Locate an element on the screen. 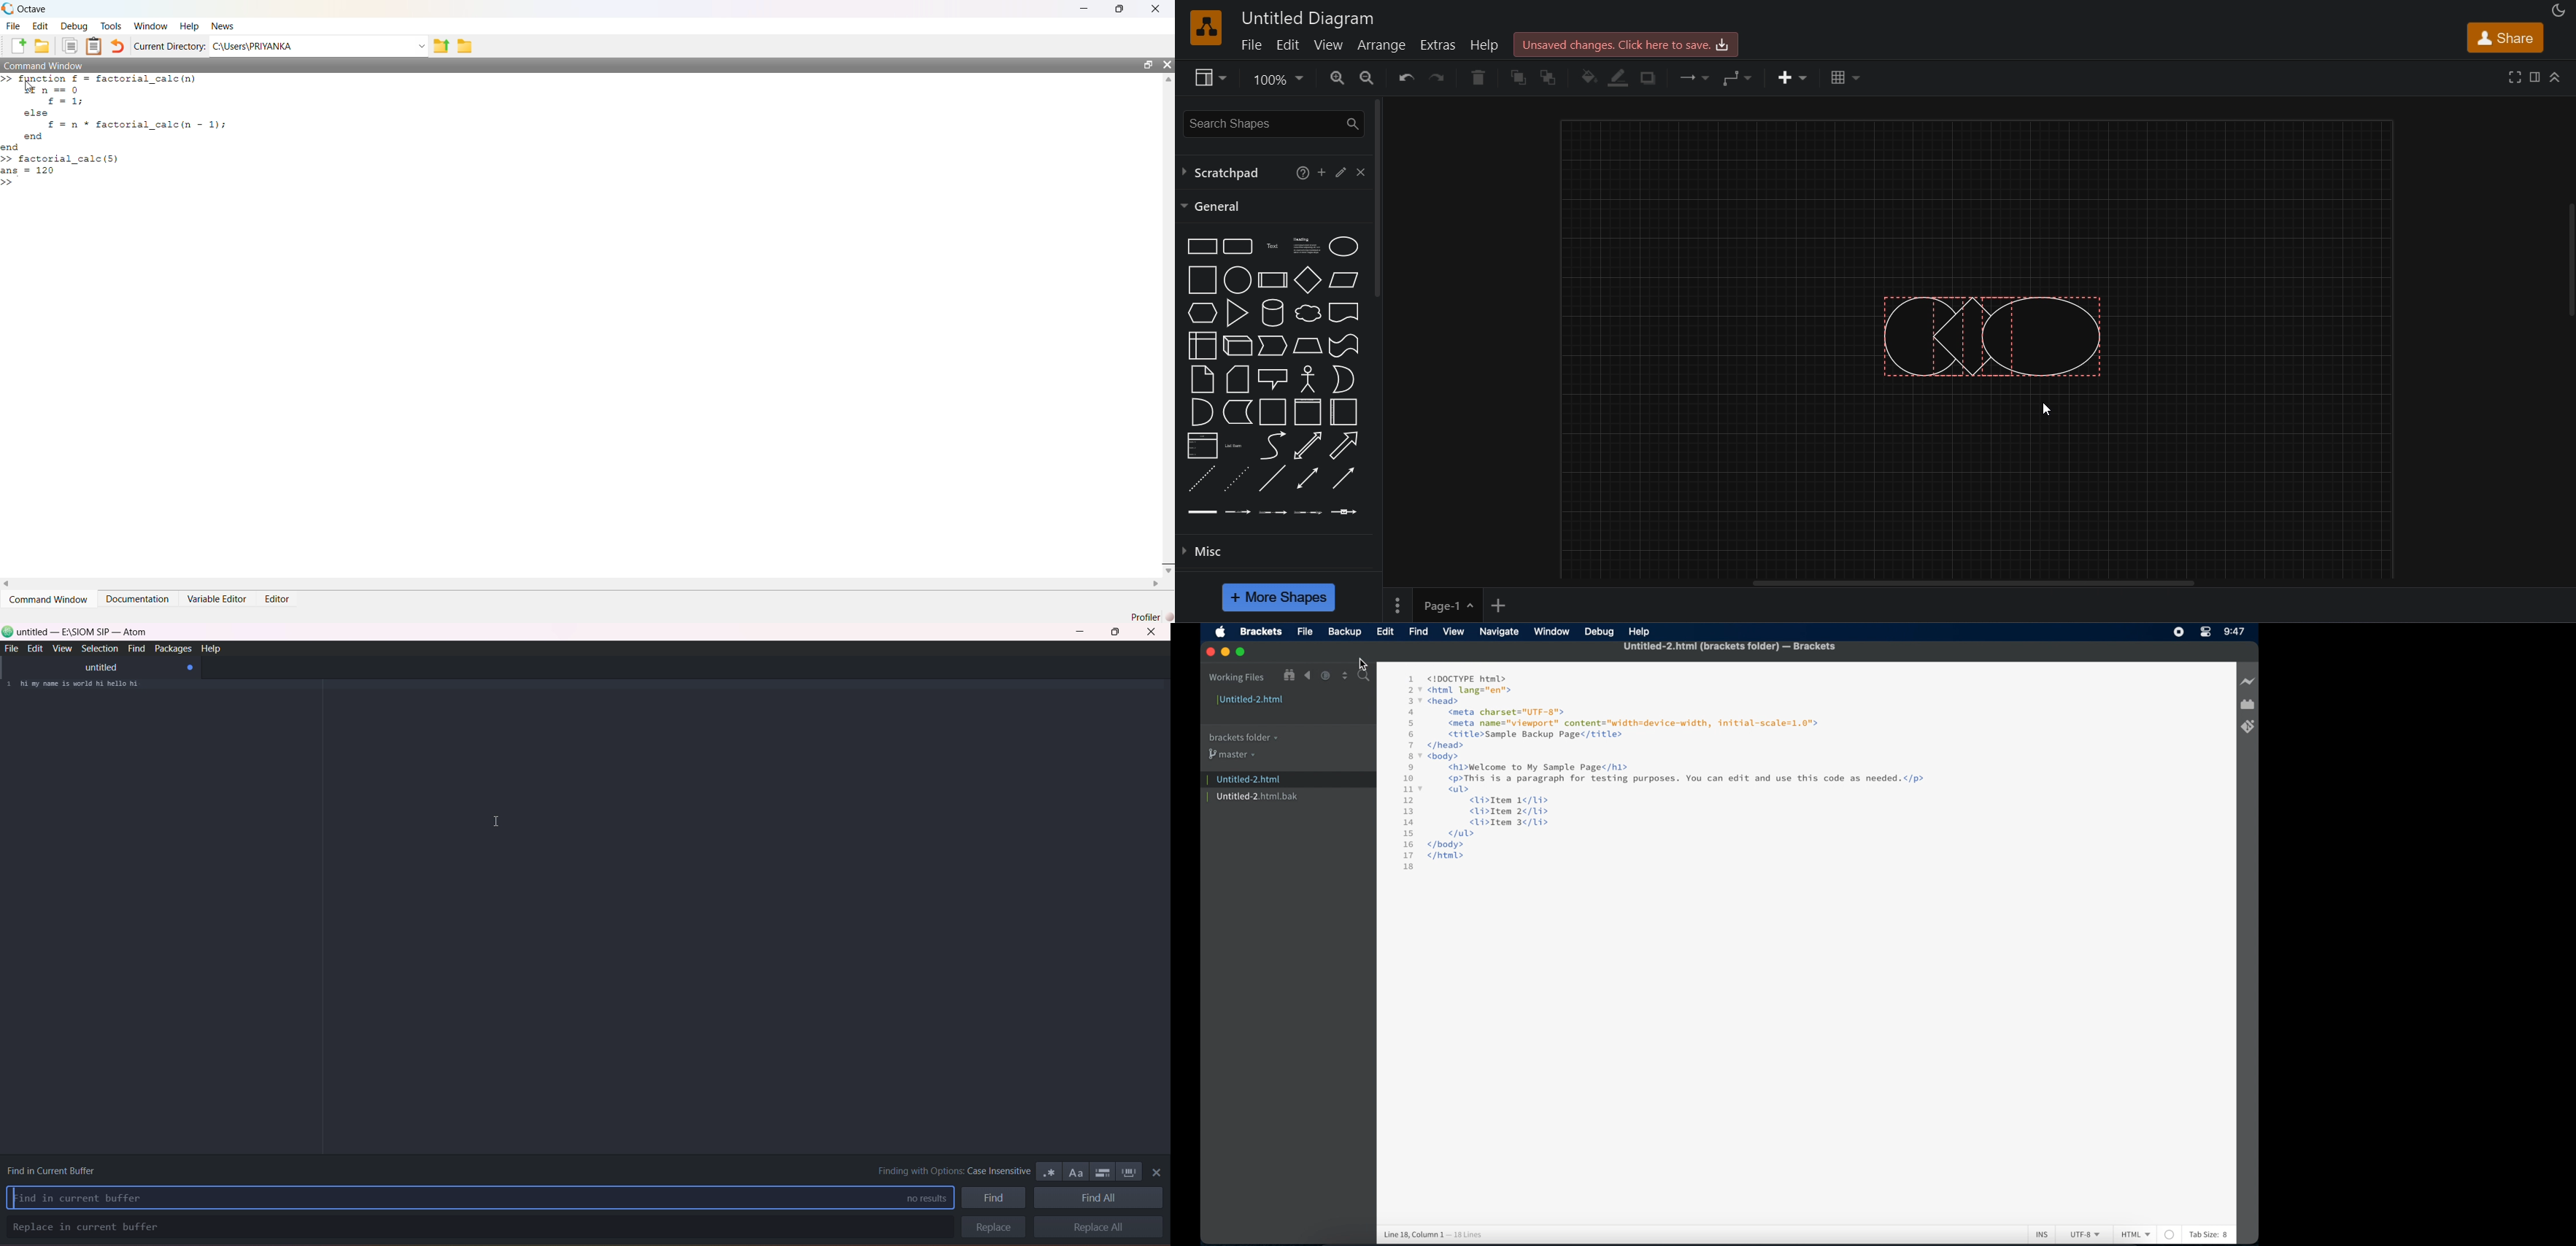  cube is located at coordinates (1238, 344).